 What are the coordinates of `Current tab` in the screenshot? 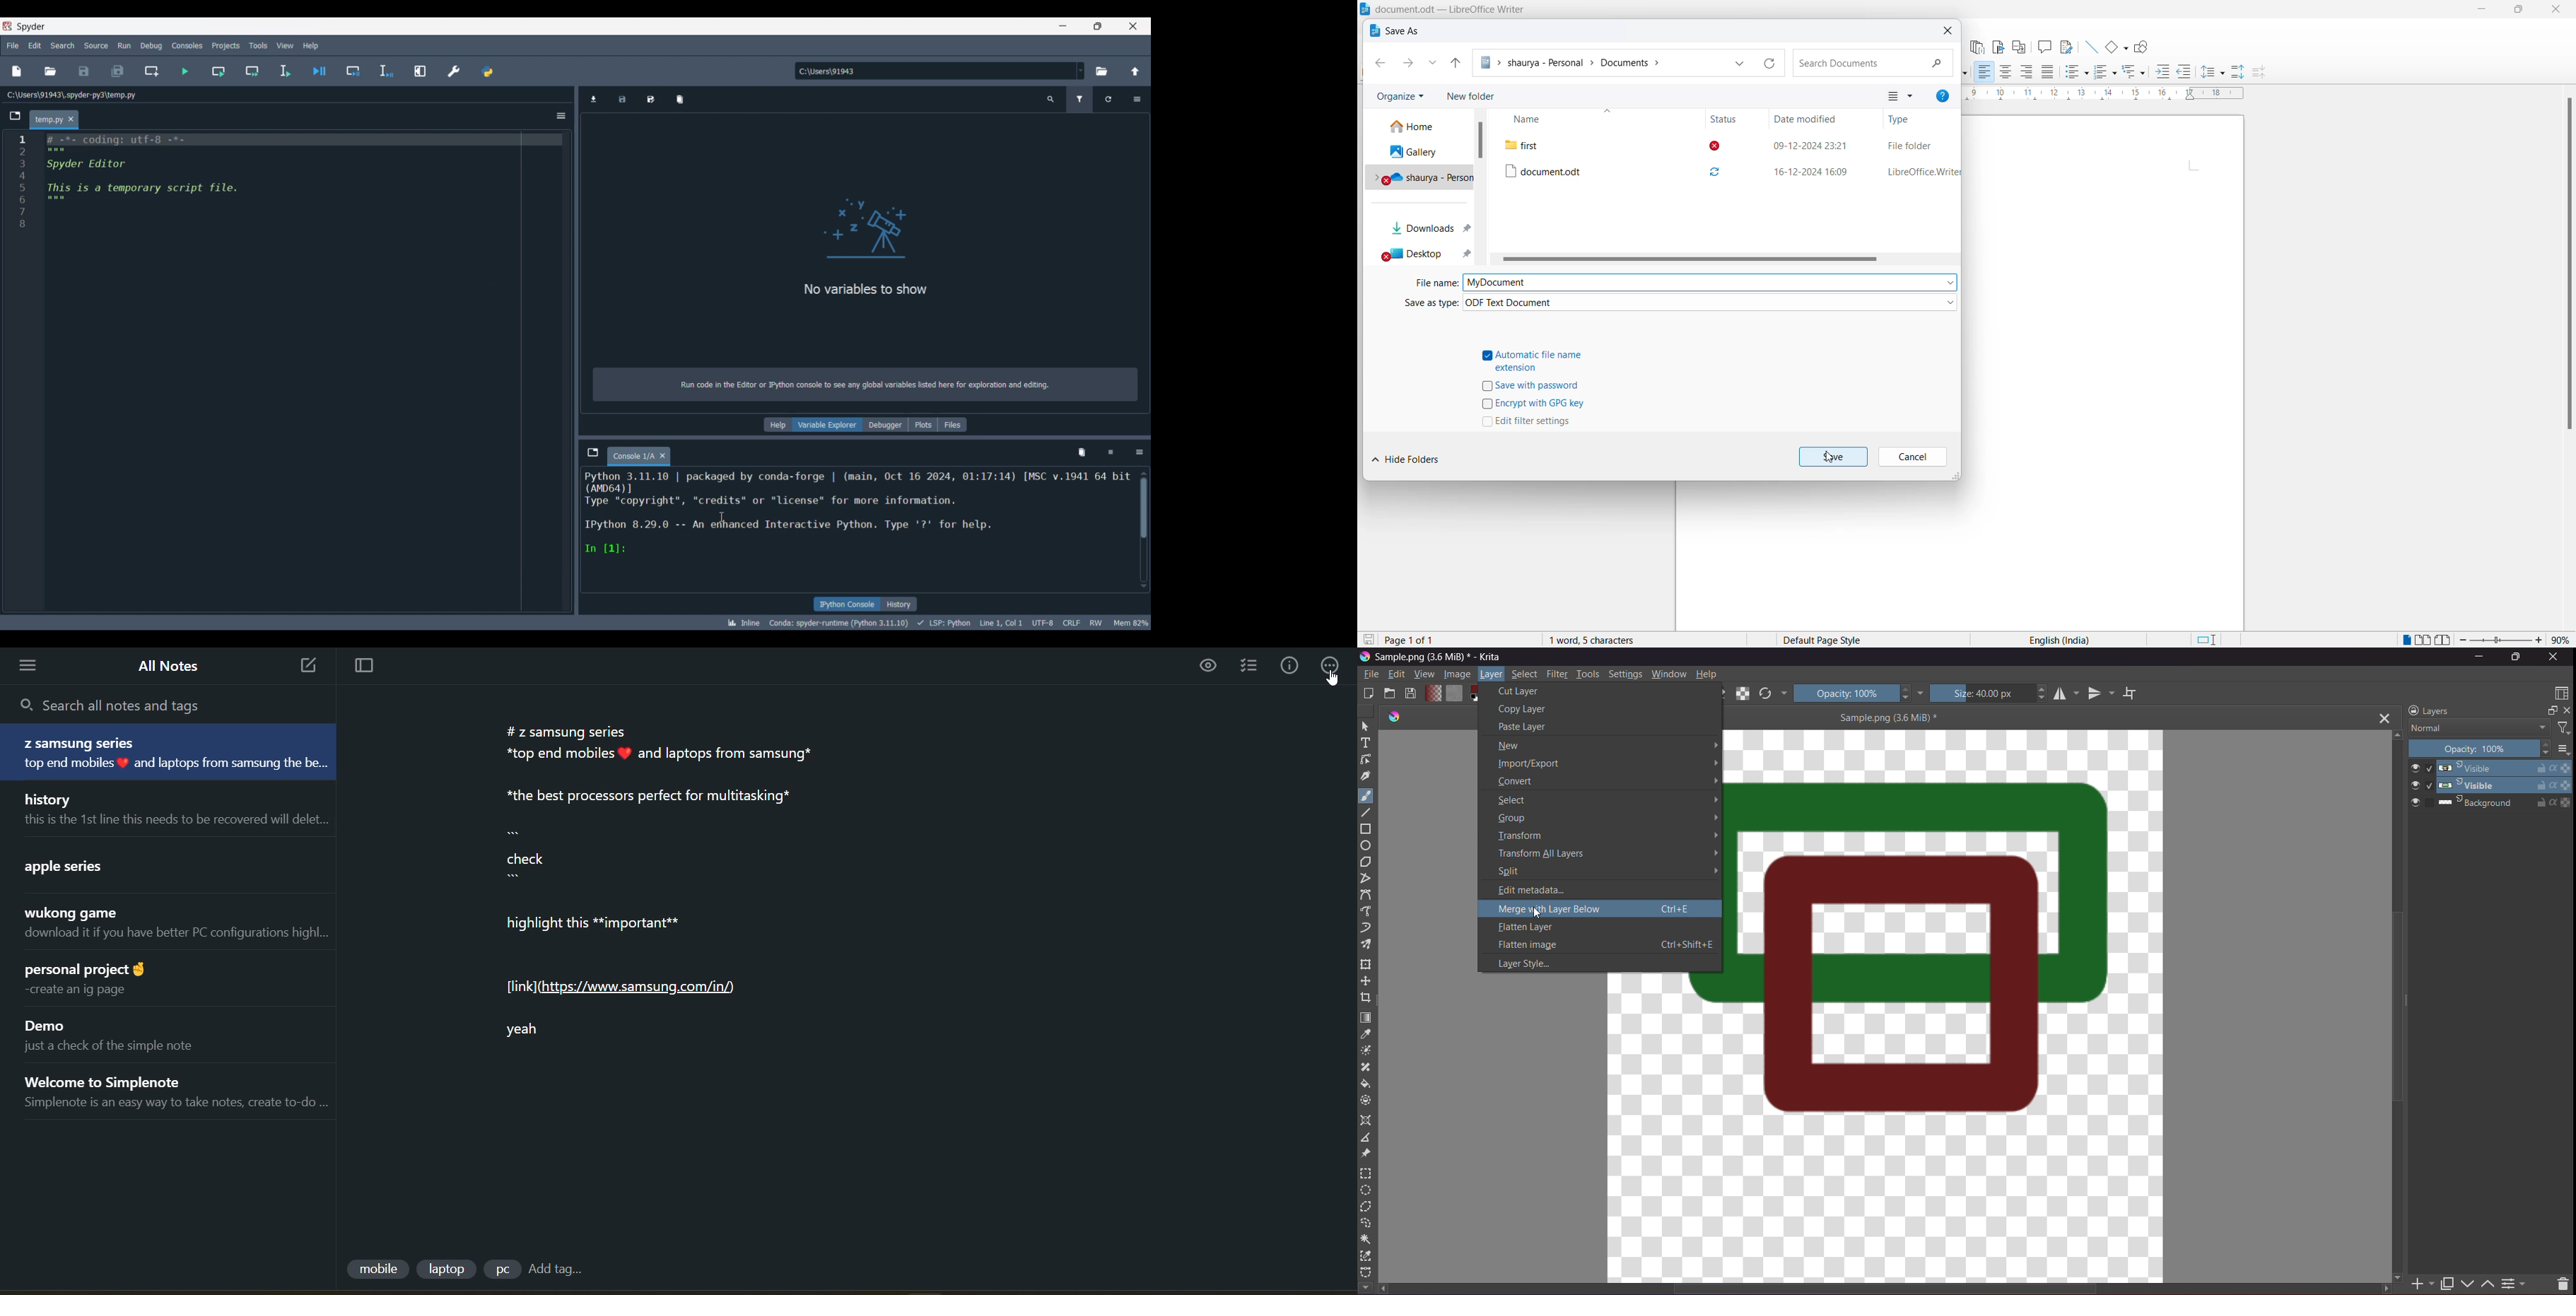 It's located at (633, 457).